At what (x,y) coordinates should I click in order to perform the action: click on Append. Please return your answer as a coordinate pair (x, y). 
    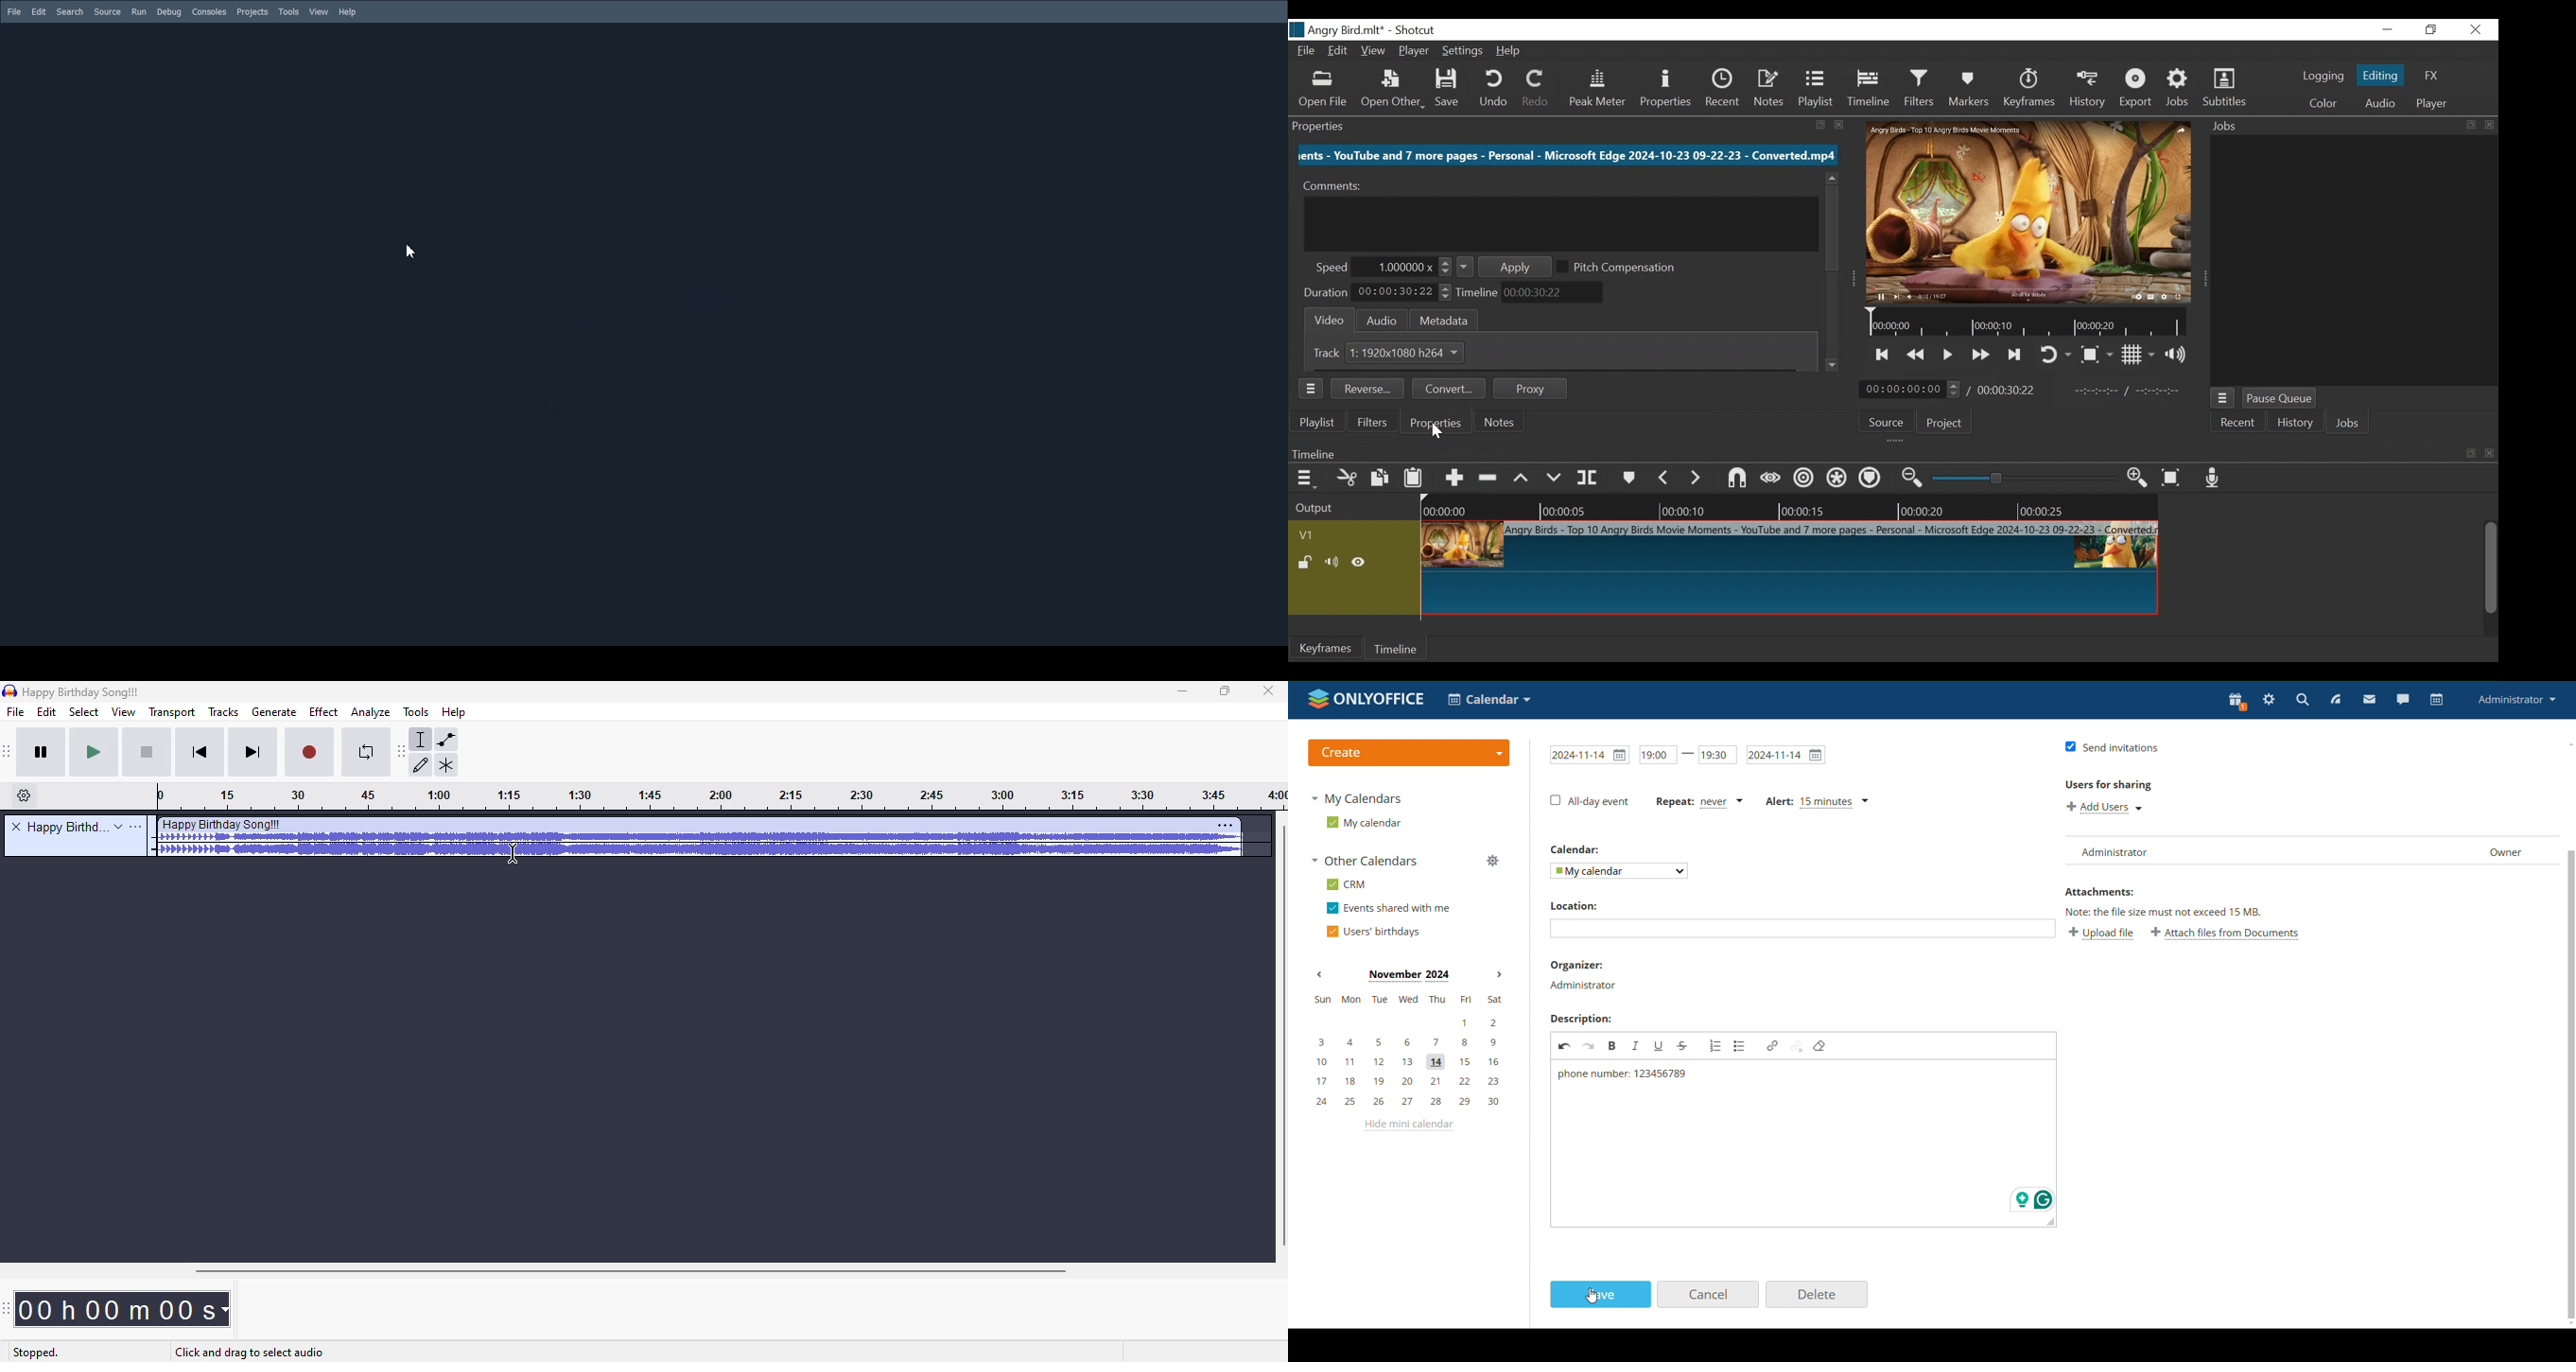
    Looking at the image, I should click on (1456, 479).